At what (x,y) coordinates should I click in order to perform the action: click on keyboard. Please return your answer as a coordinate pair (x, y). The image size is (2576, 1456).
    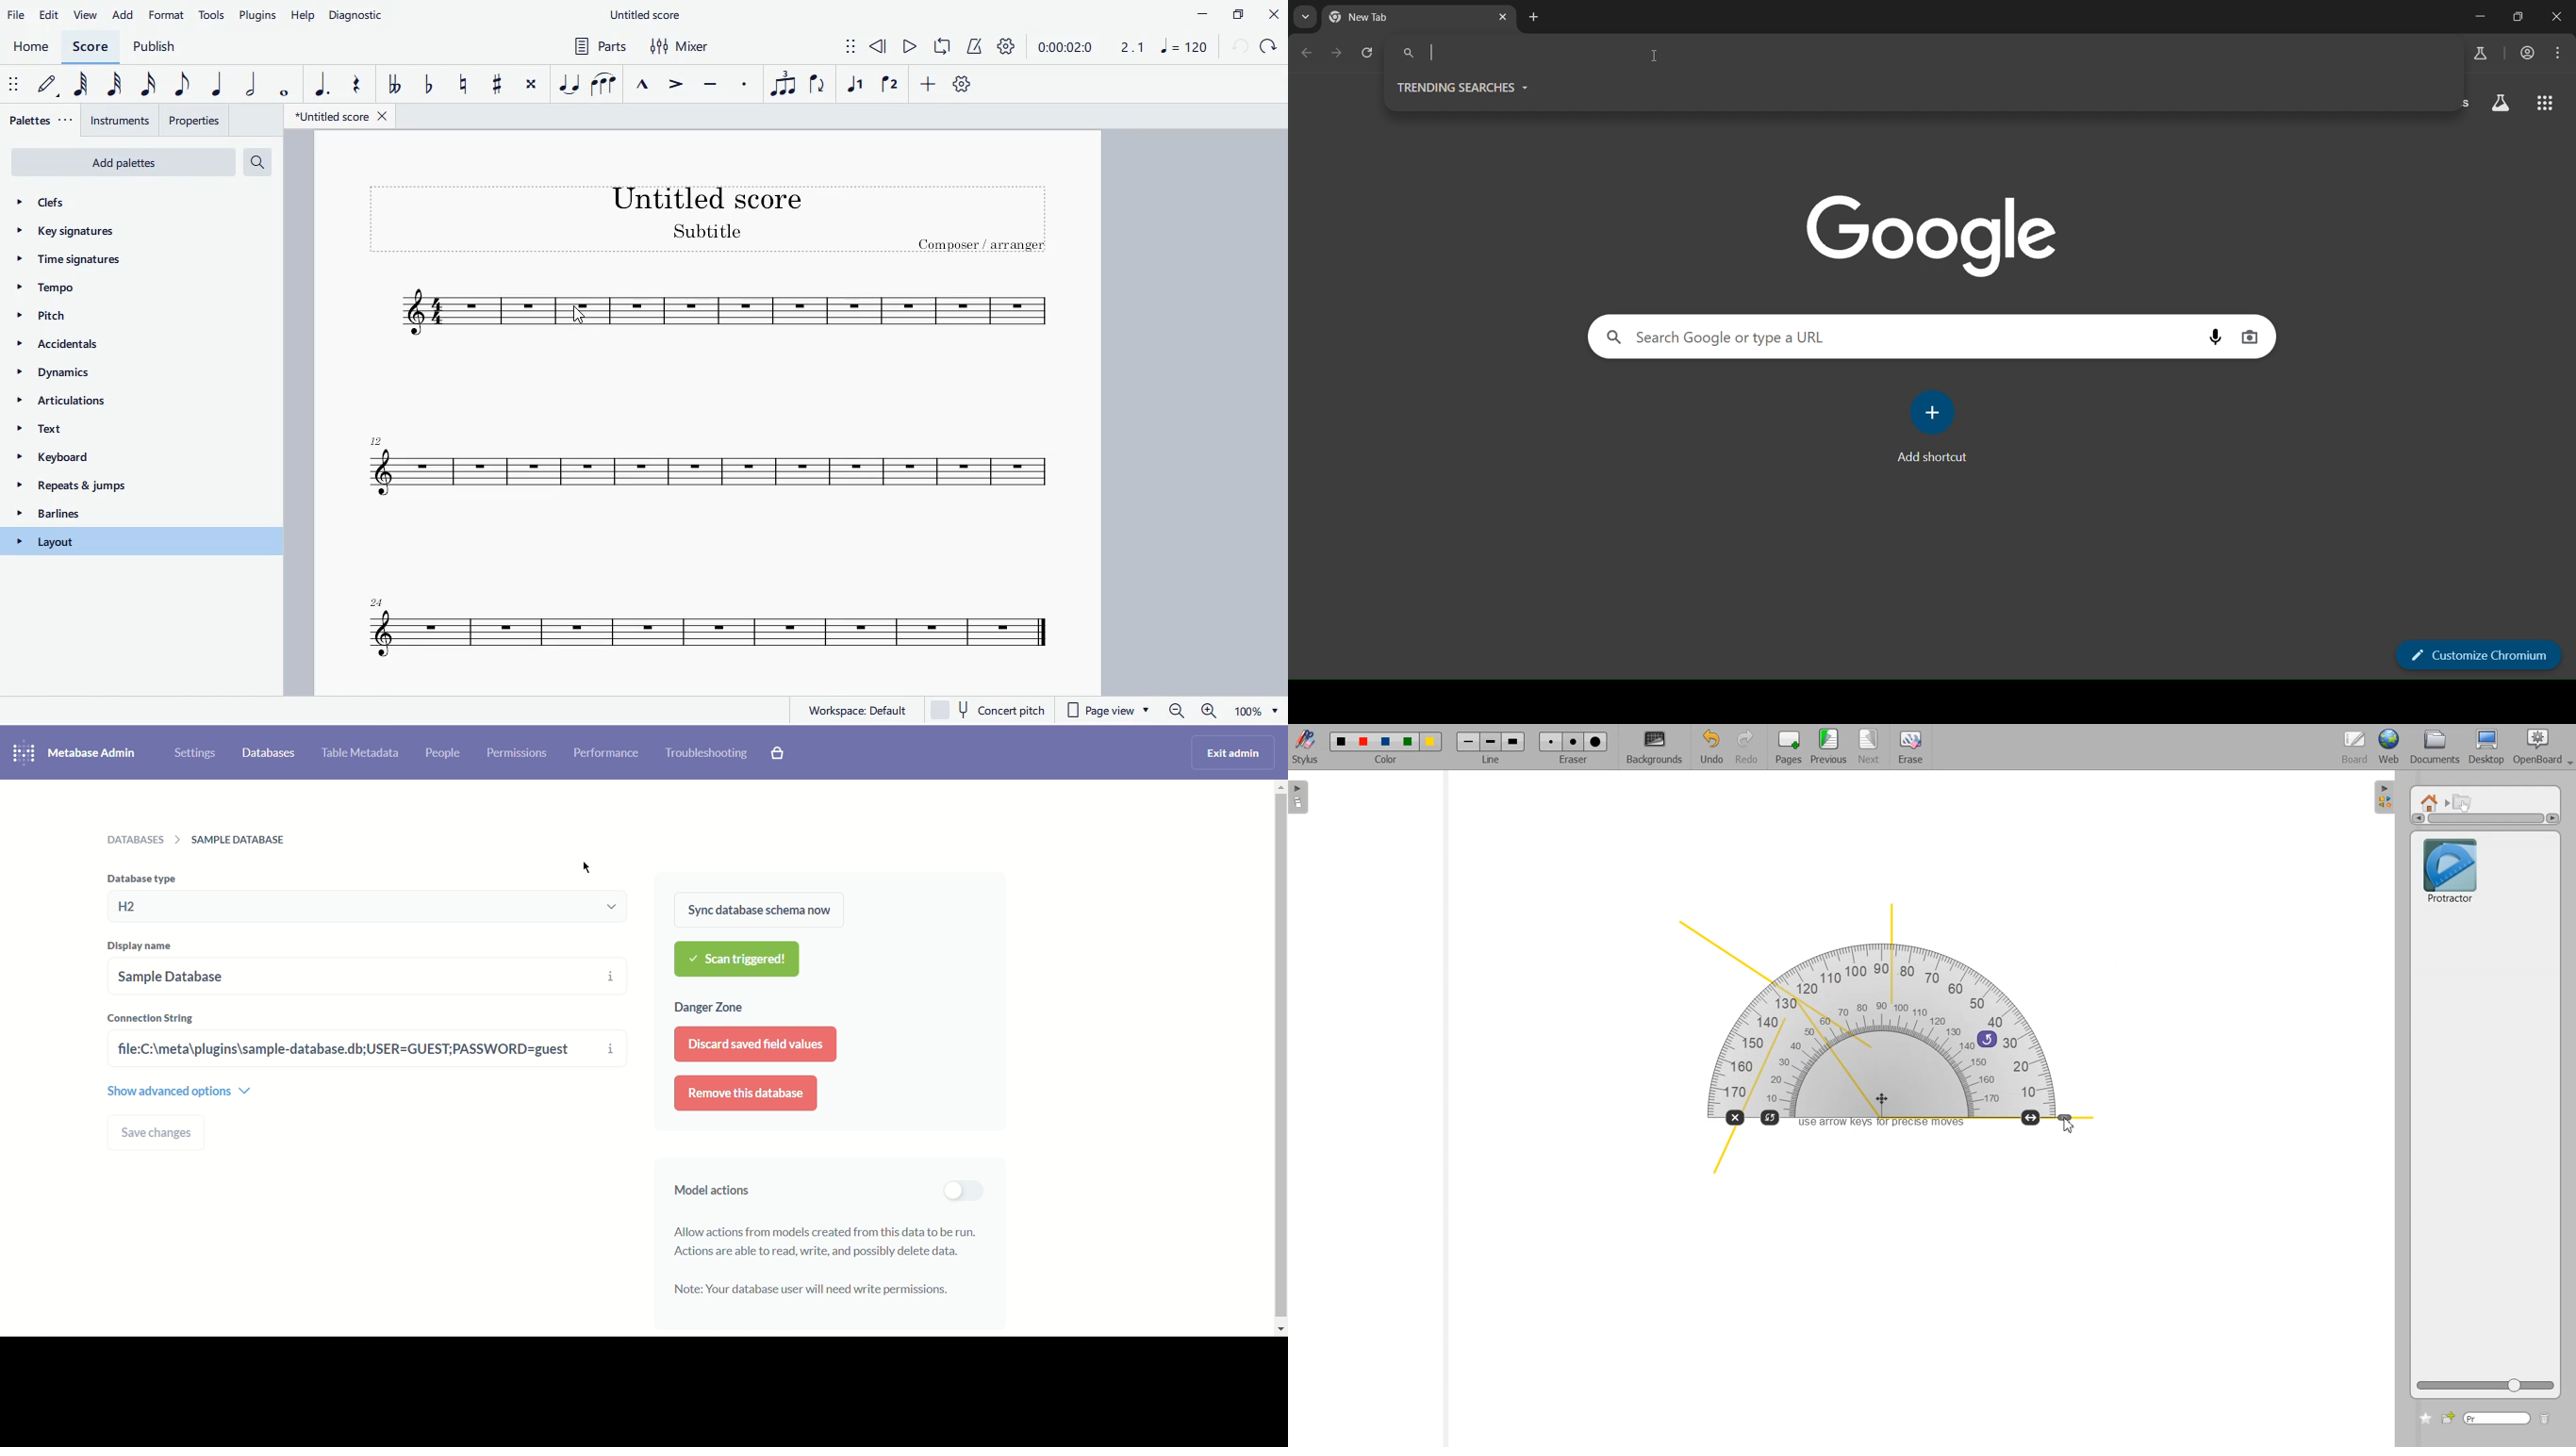
    Looking at the image, I should click on (131, 460).